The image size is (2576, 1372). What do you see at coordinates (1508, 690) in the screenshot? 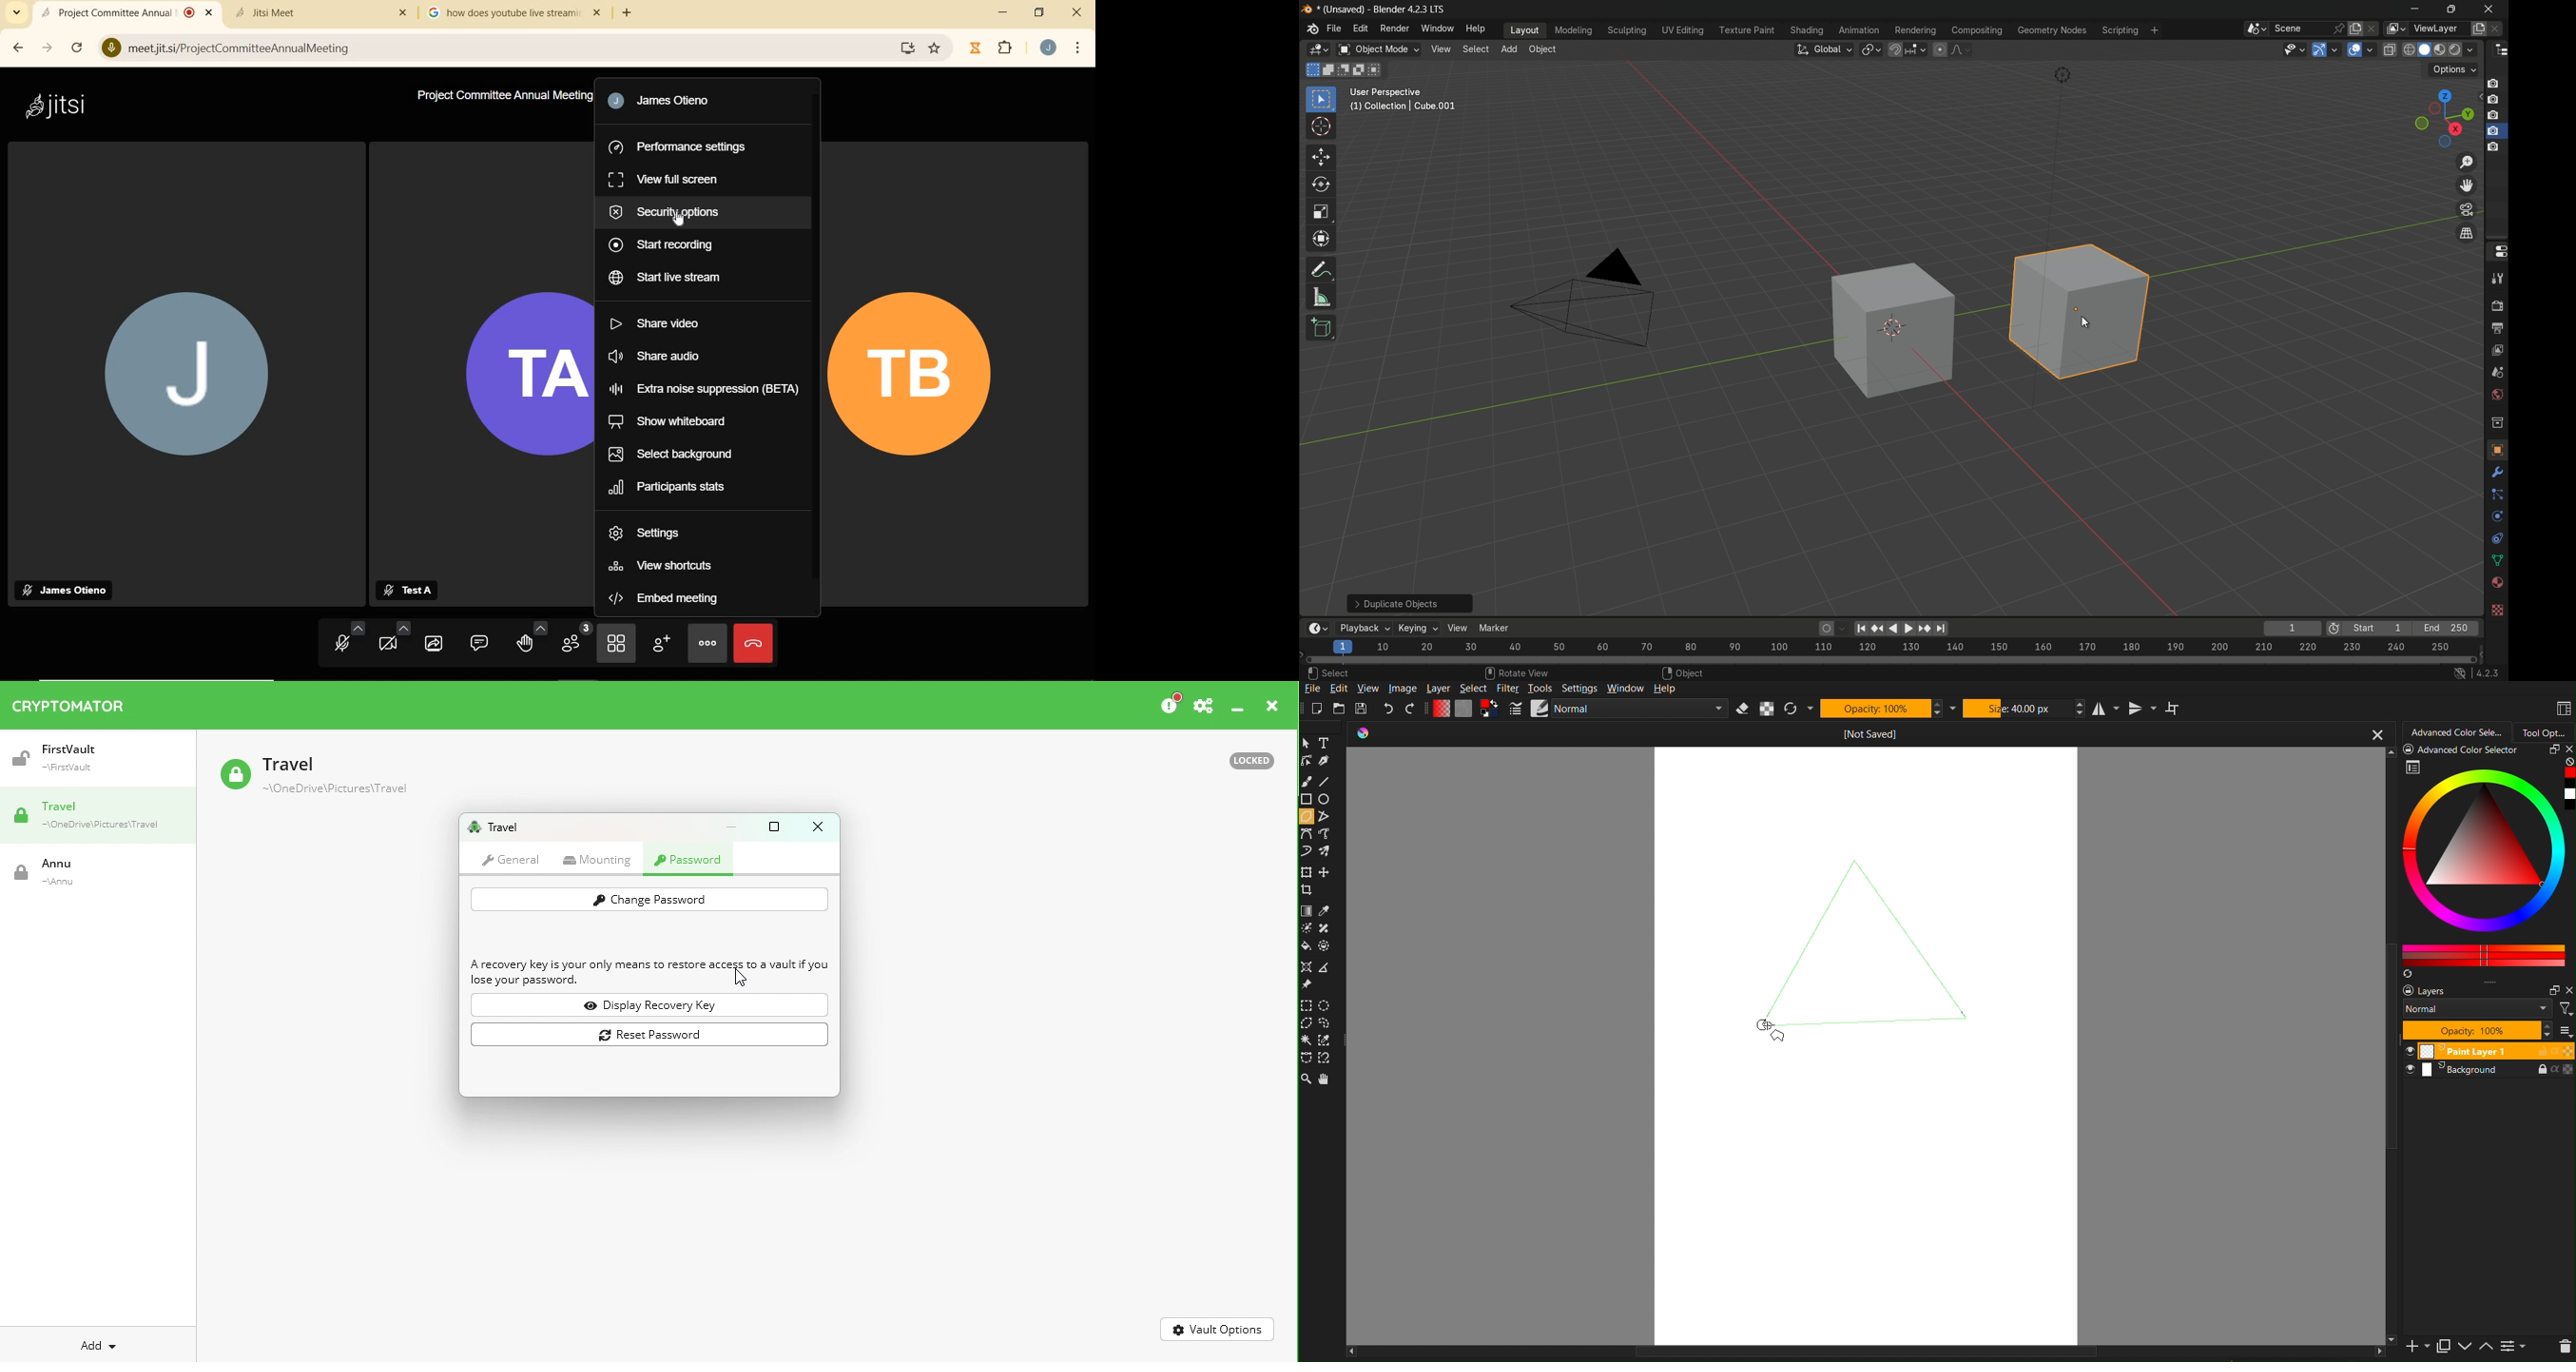
I see `Filter` at bounding box center [1508, 690].